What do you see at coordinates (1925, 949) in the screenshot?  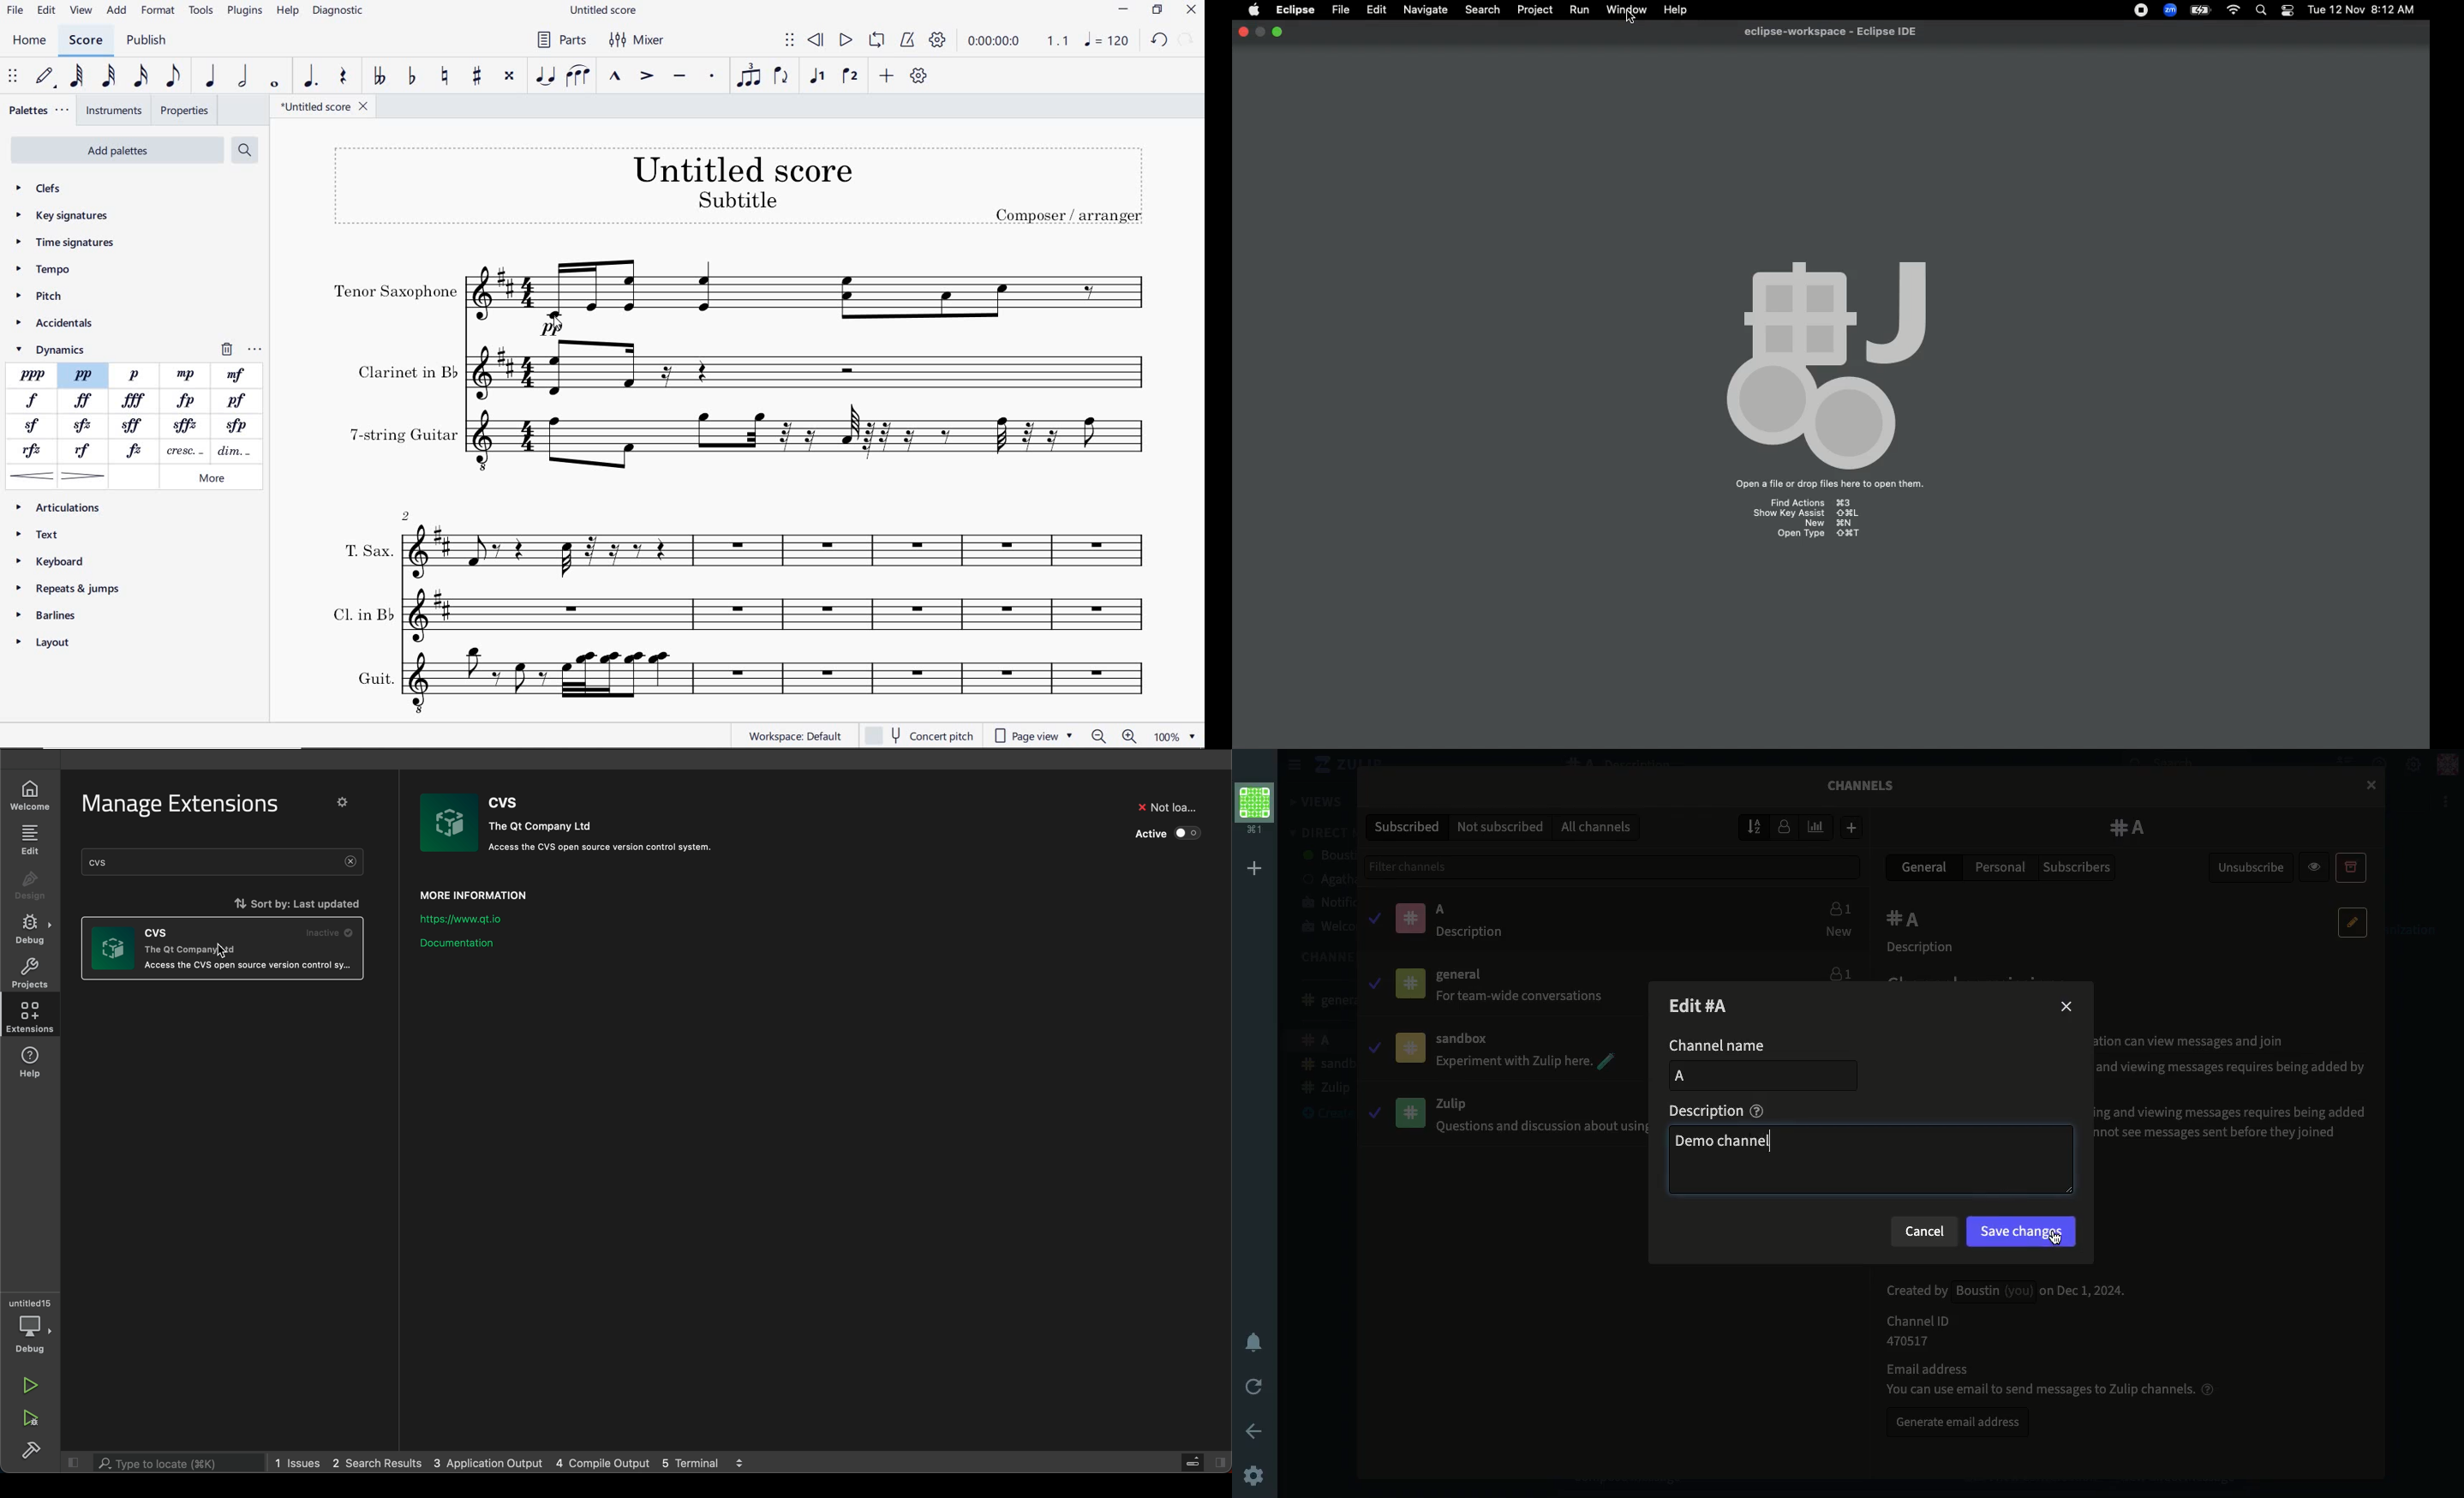 I see `Description` at bounding box center [1925, 949].